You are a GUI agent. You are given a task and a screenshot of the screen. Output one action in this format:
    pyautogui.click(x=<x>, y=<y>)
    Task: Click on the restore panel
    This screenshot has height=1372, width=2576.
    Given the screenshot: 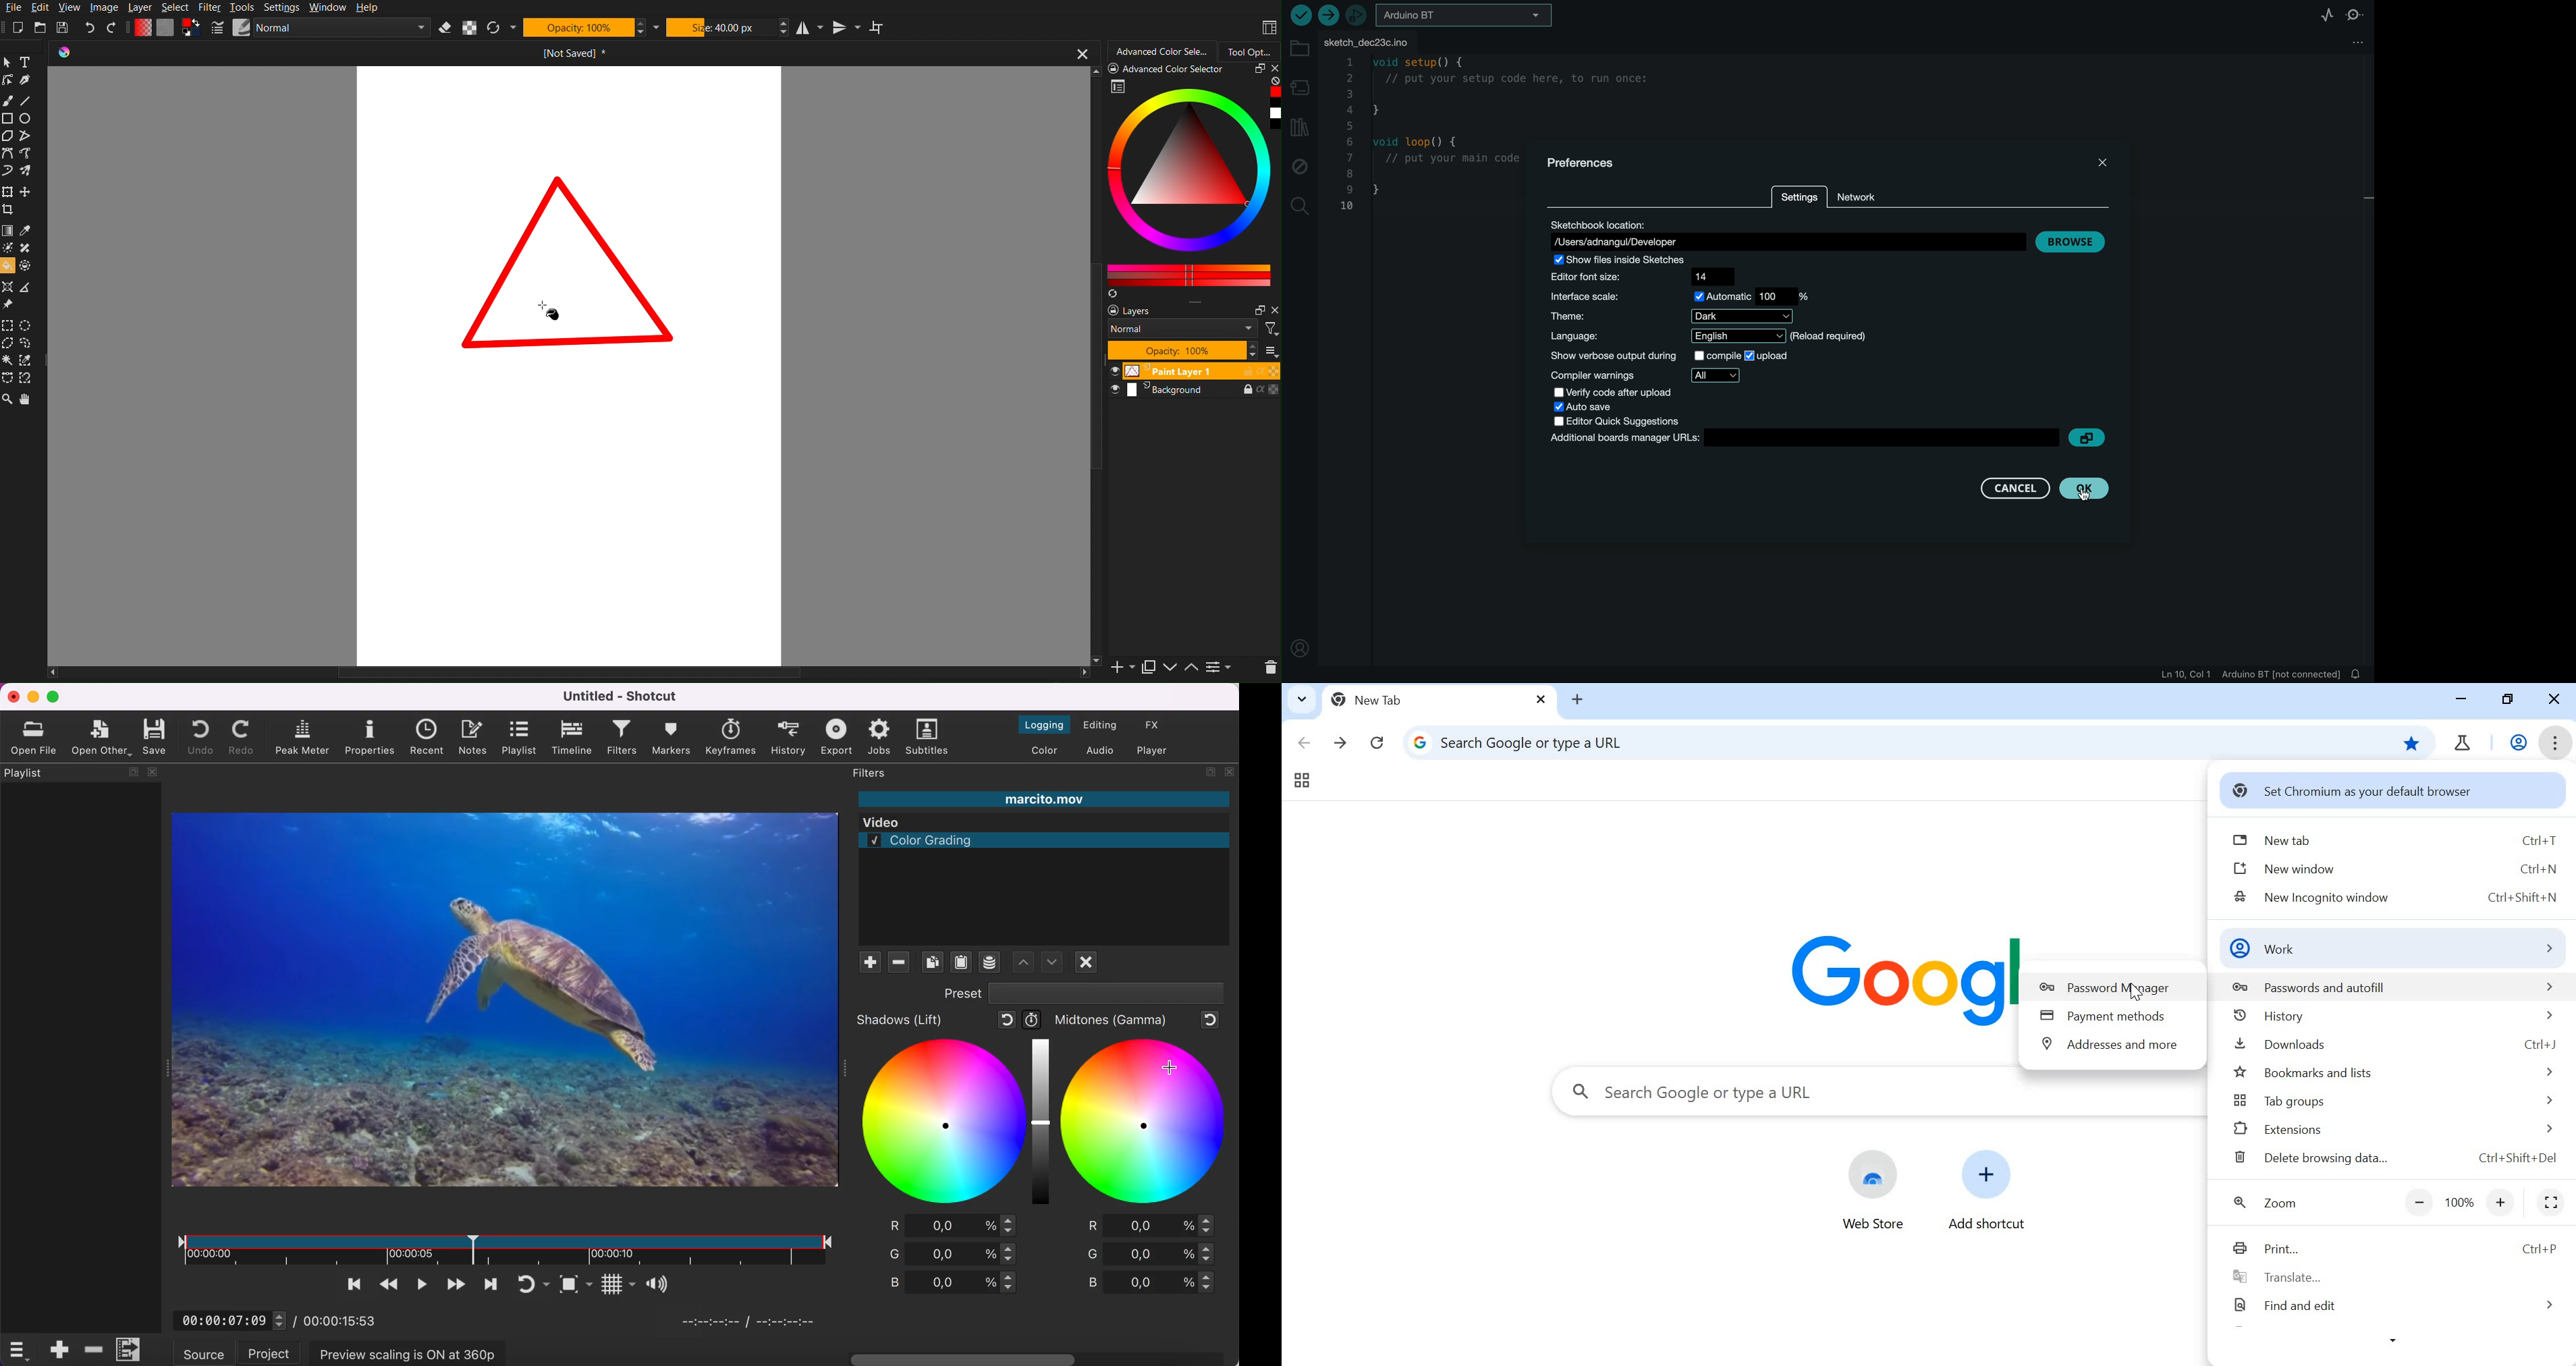 What is the action you would take?
    pyautogui.click(x=1258, y=310)
    